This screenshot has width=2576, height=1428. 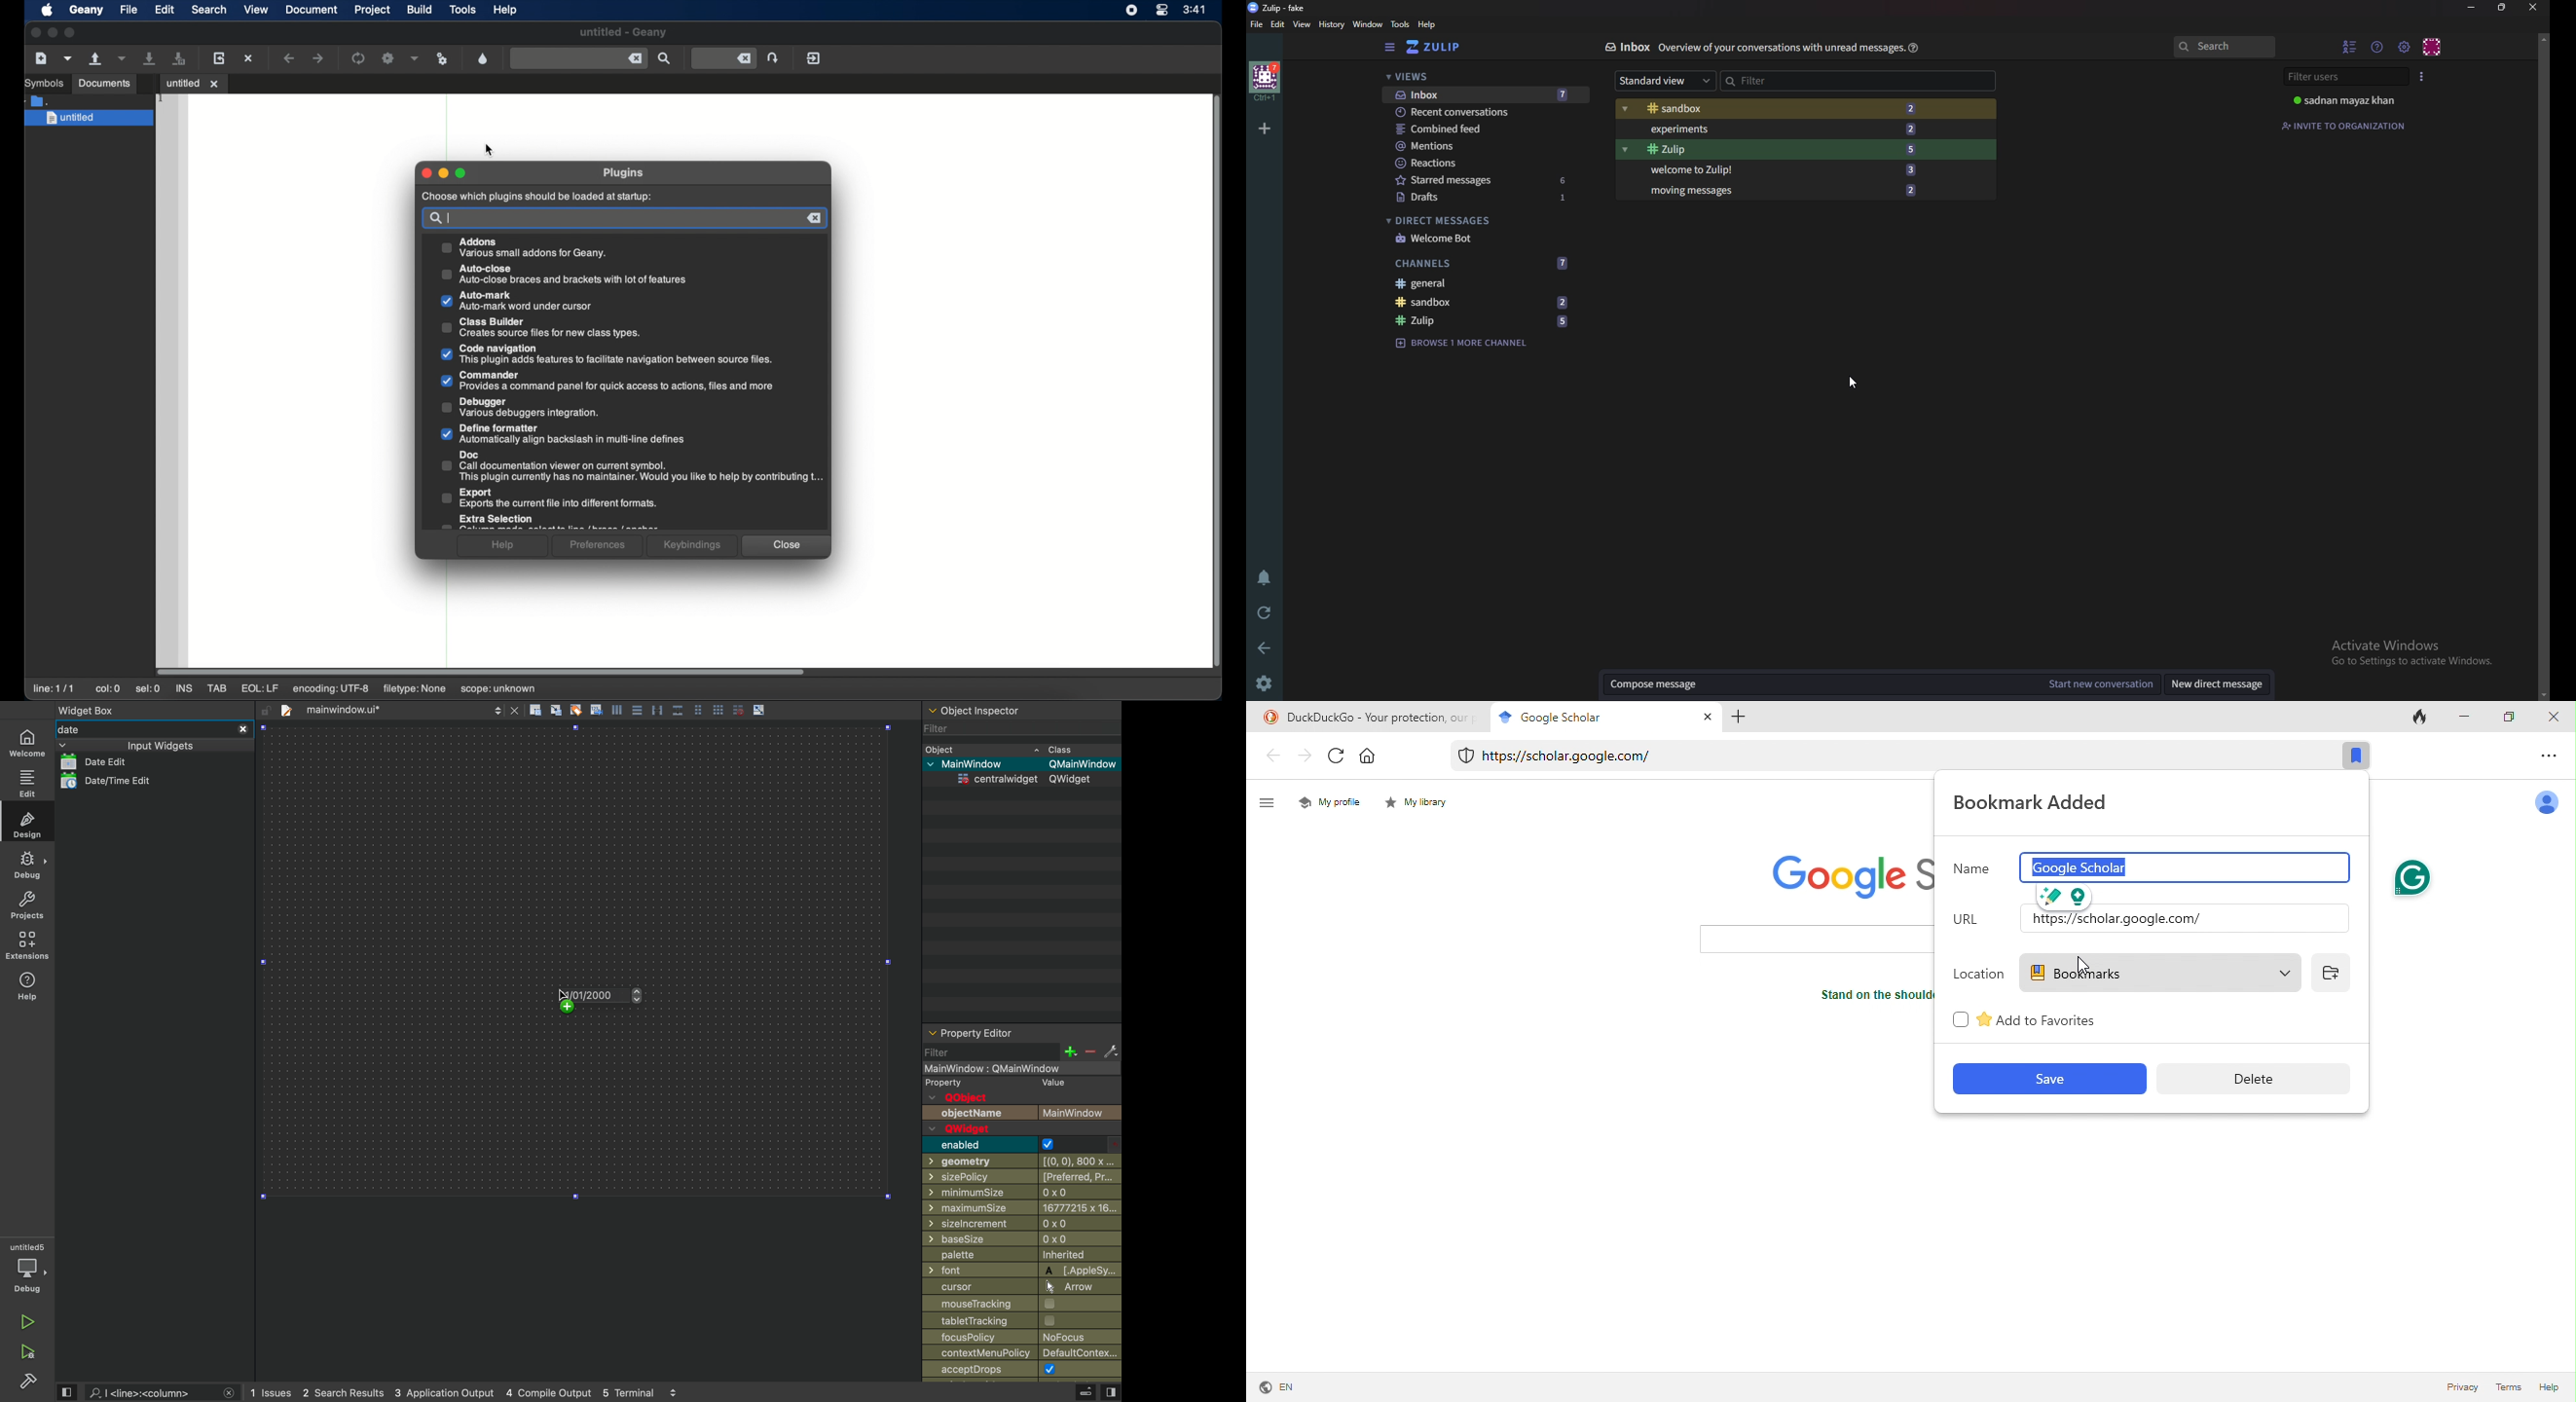 What do you see at coordinates (28, 1268) in the screenshot?
I see `debug` at bounding box center [28, 1268].